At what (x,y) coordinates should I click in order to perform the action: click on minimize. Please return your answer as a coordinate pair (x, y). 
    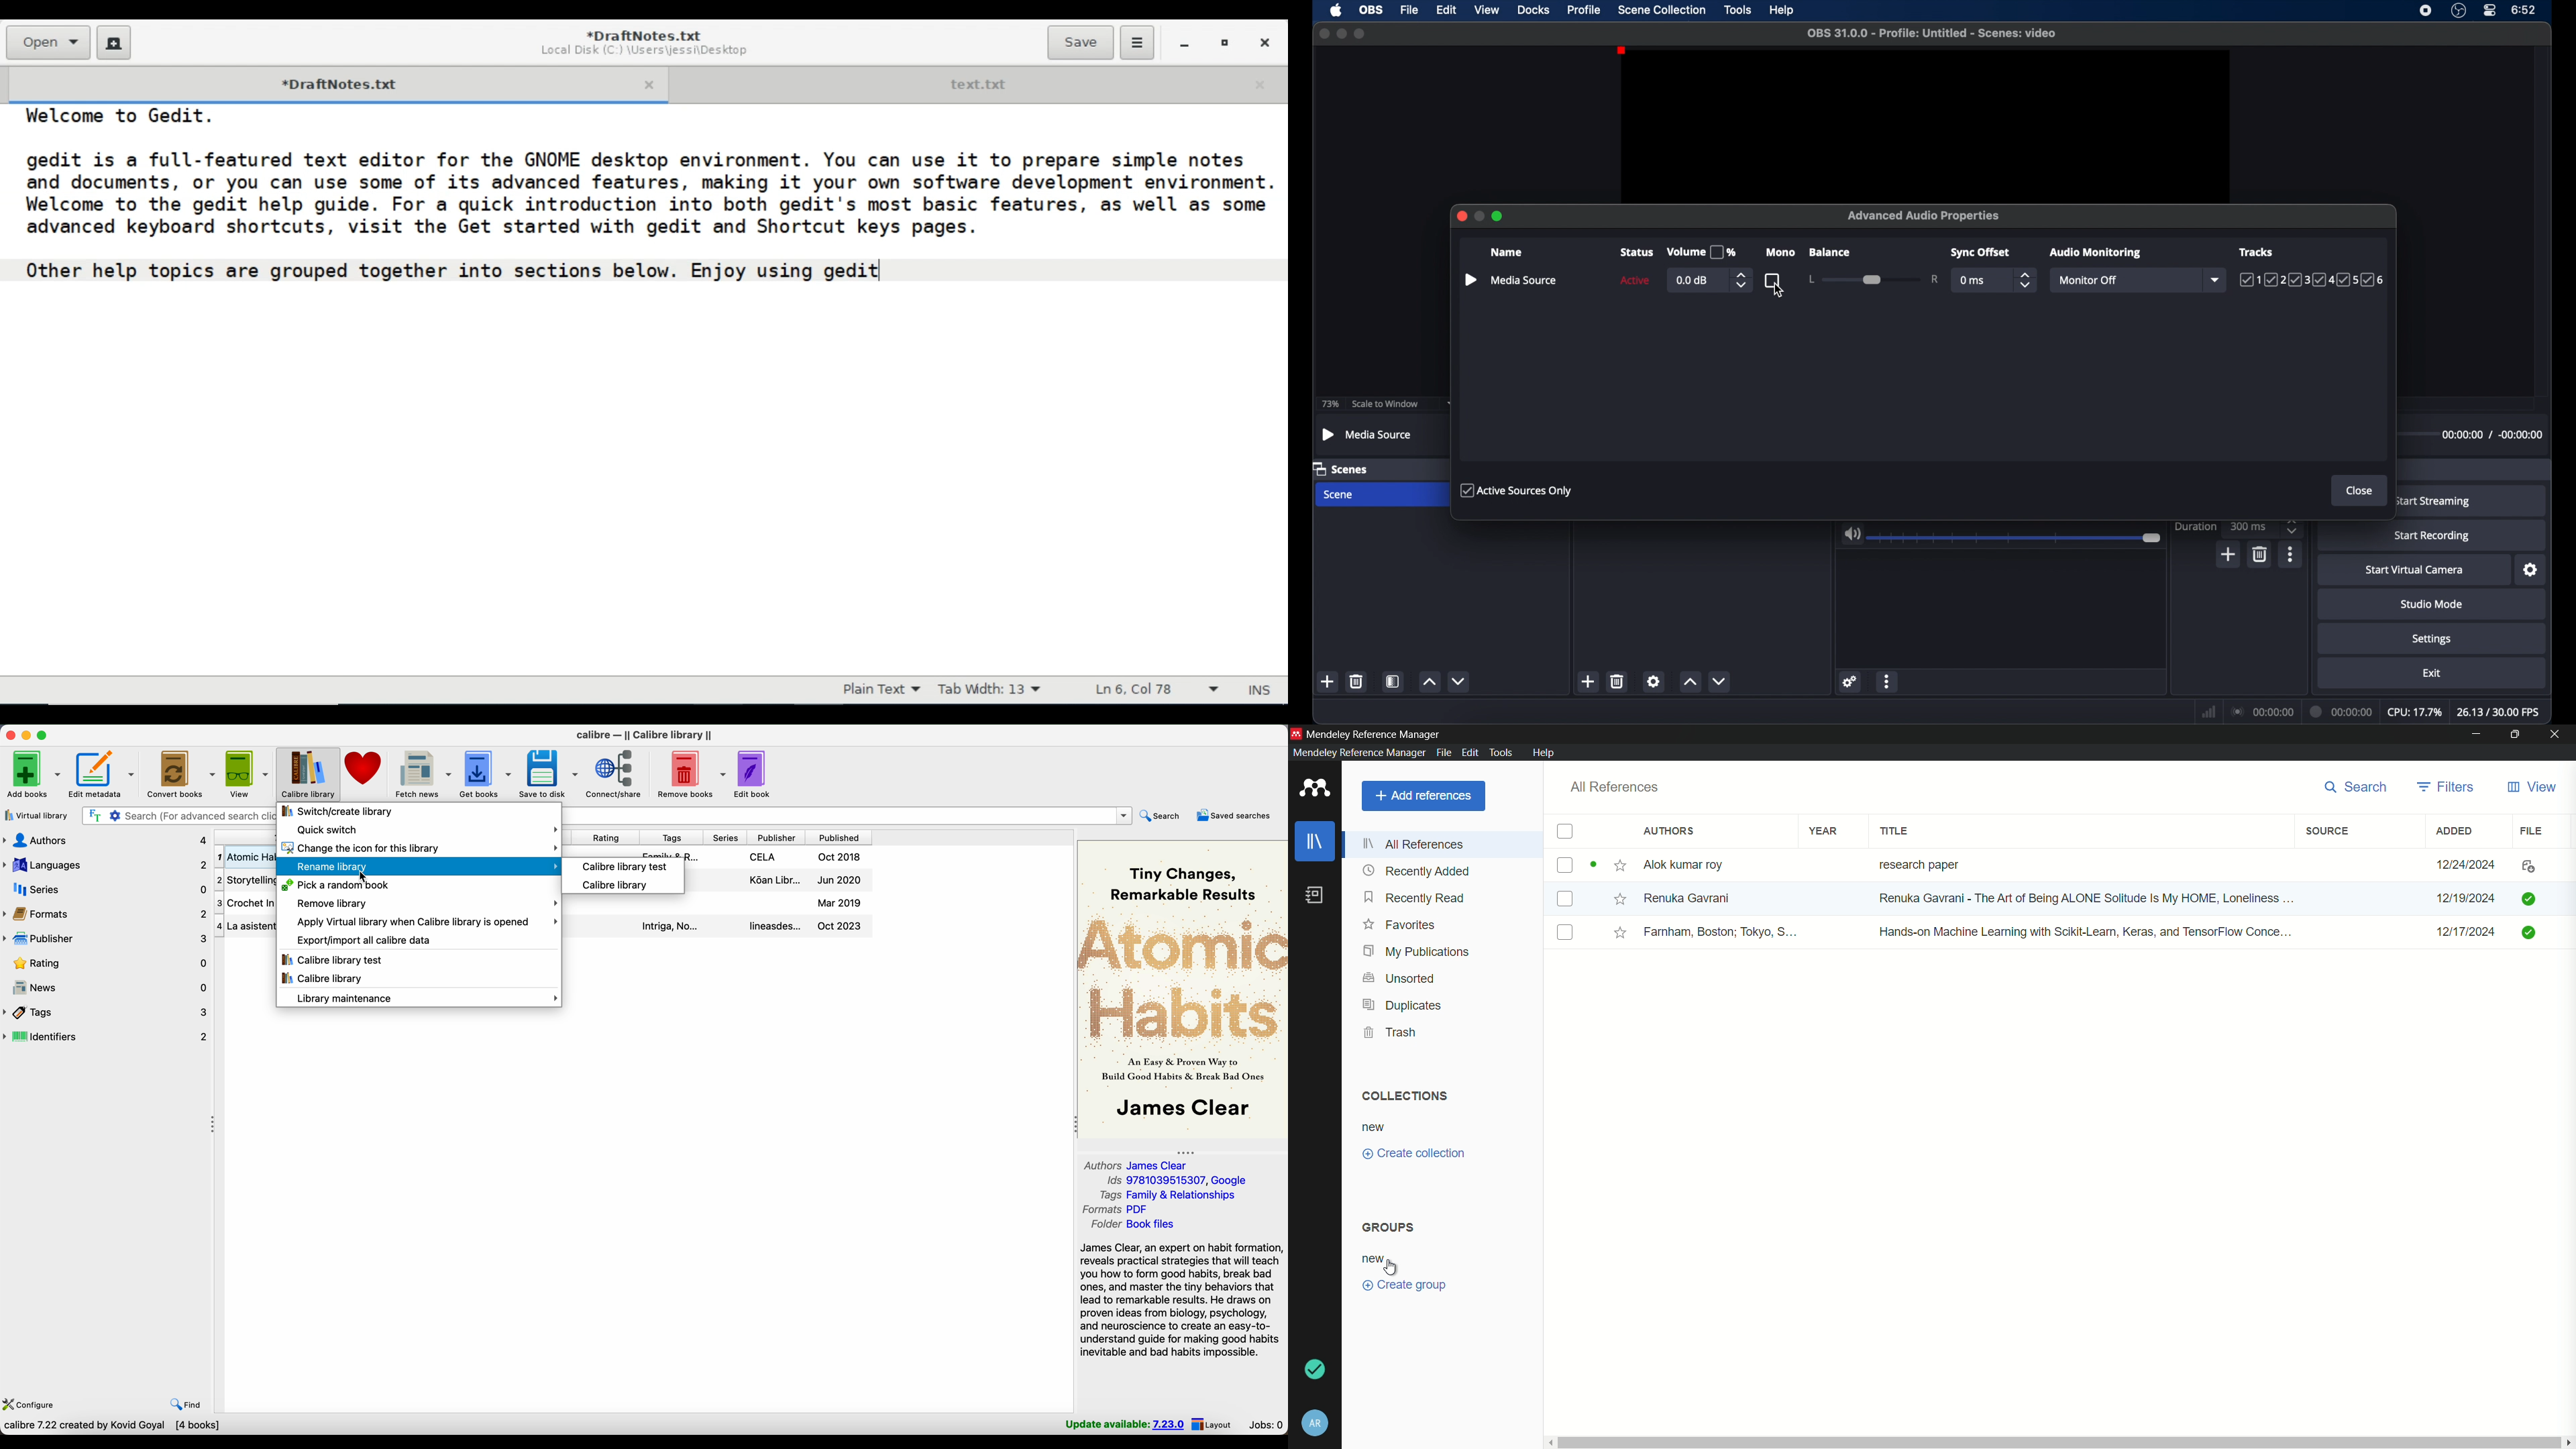
    Looking at the image, I should click on (1480, 216).